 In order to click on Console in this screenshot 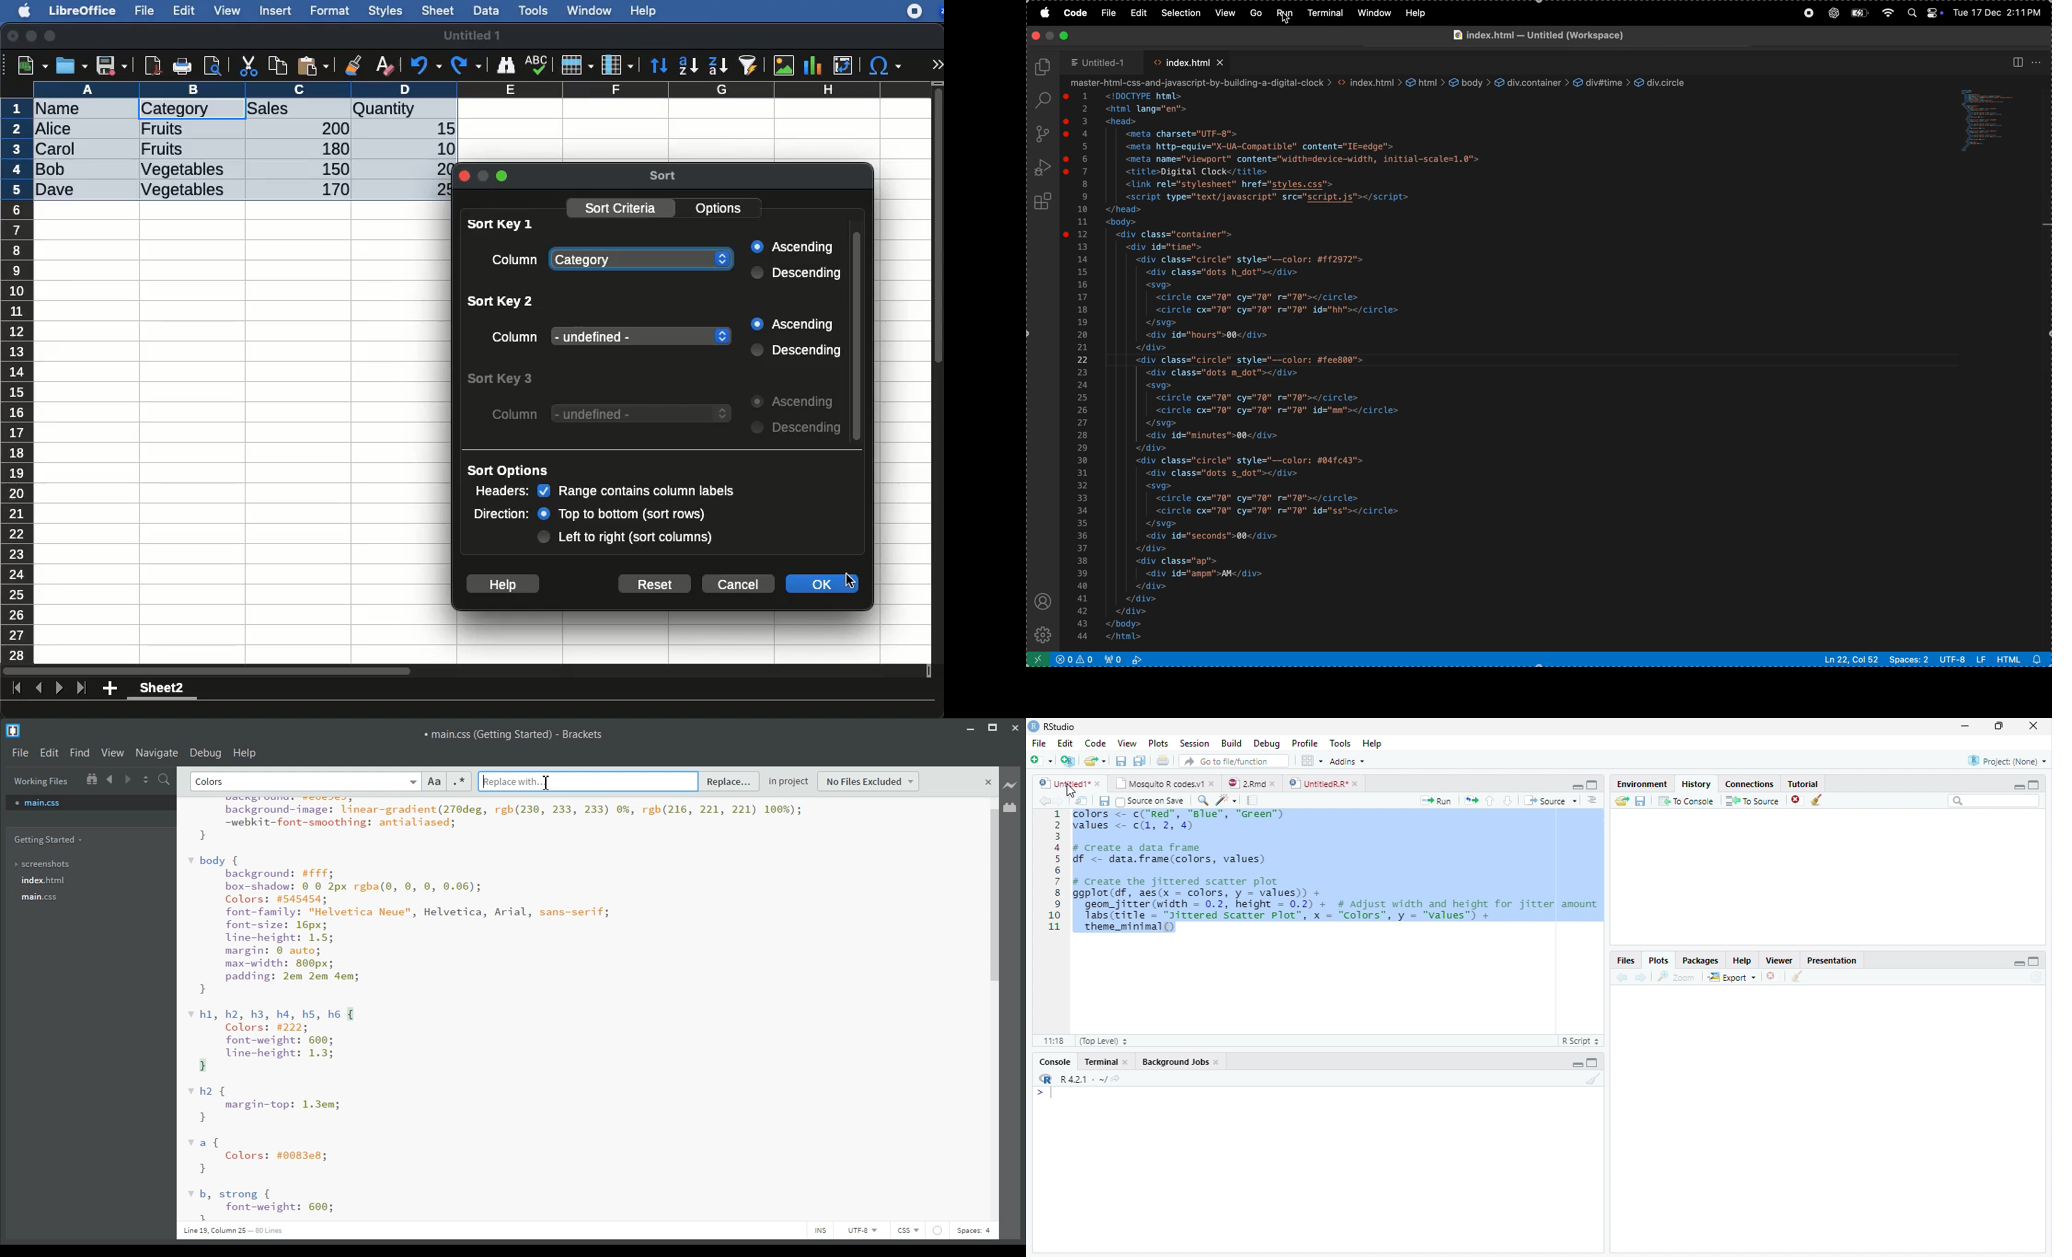, I will do `click(1055, 1061)`.